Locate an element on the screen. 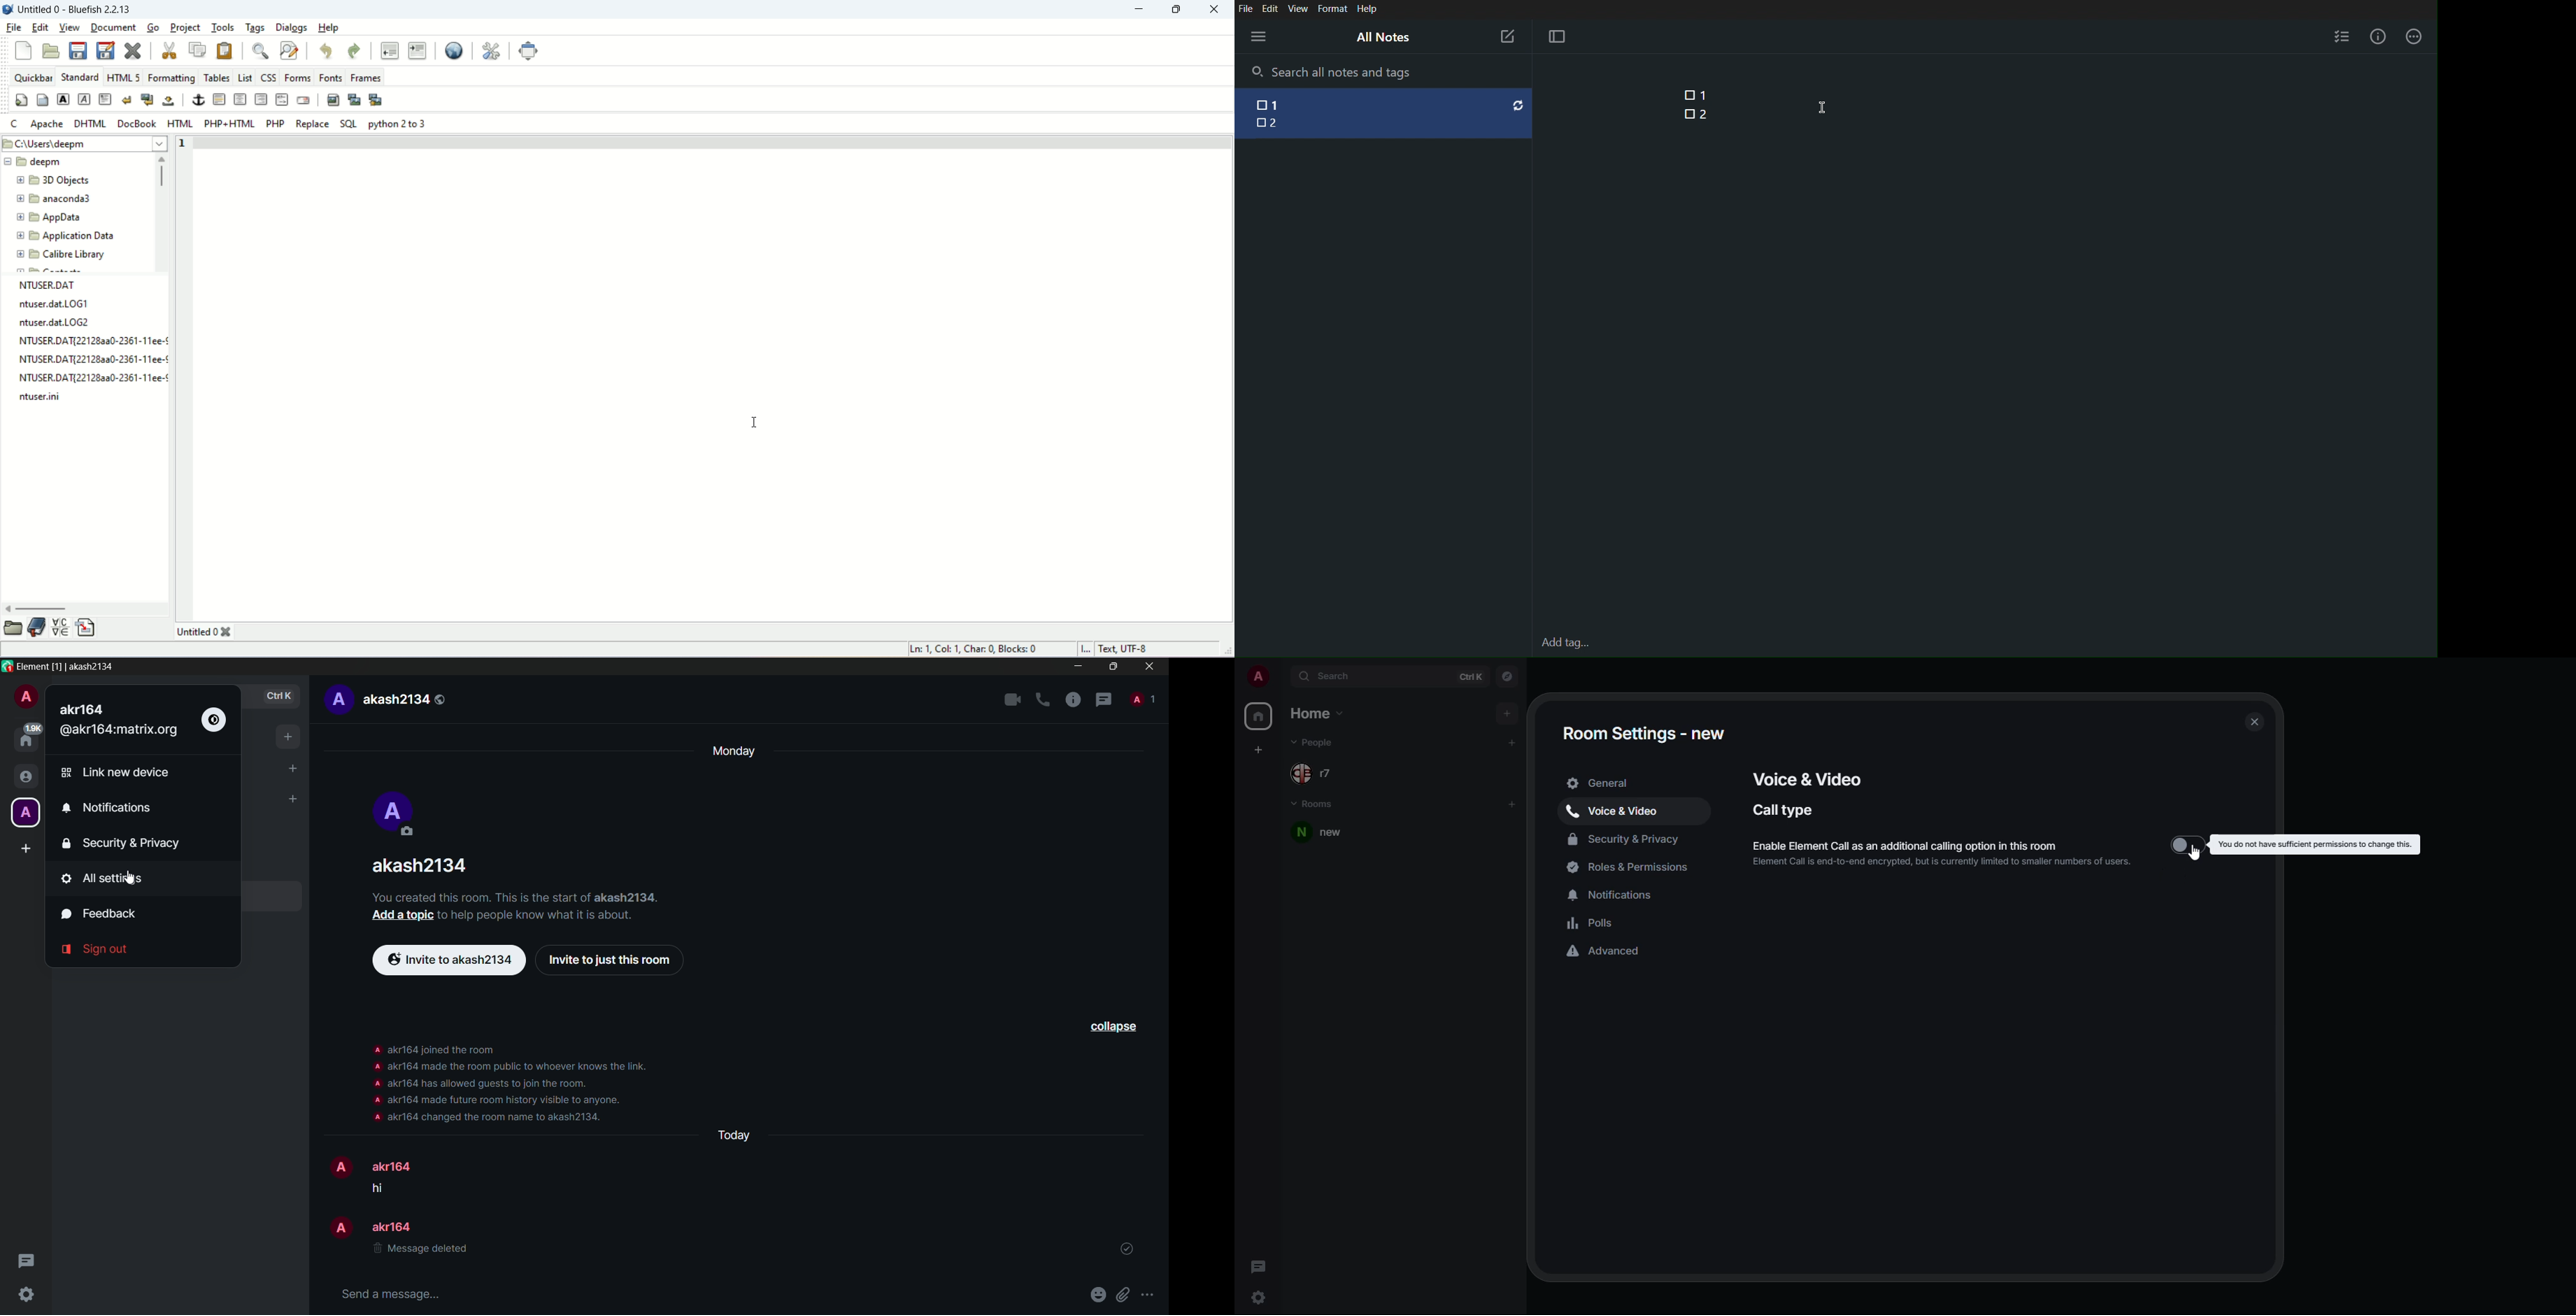 The image size is (2576, 1316). Focus Mode is located at coordinates (1556, 37).